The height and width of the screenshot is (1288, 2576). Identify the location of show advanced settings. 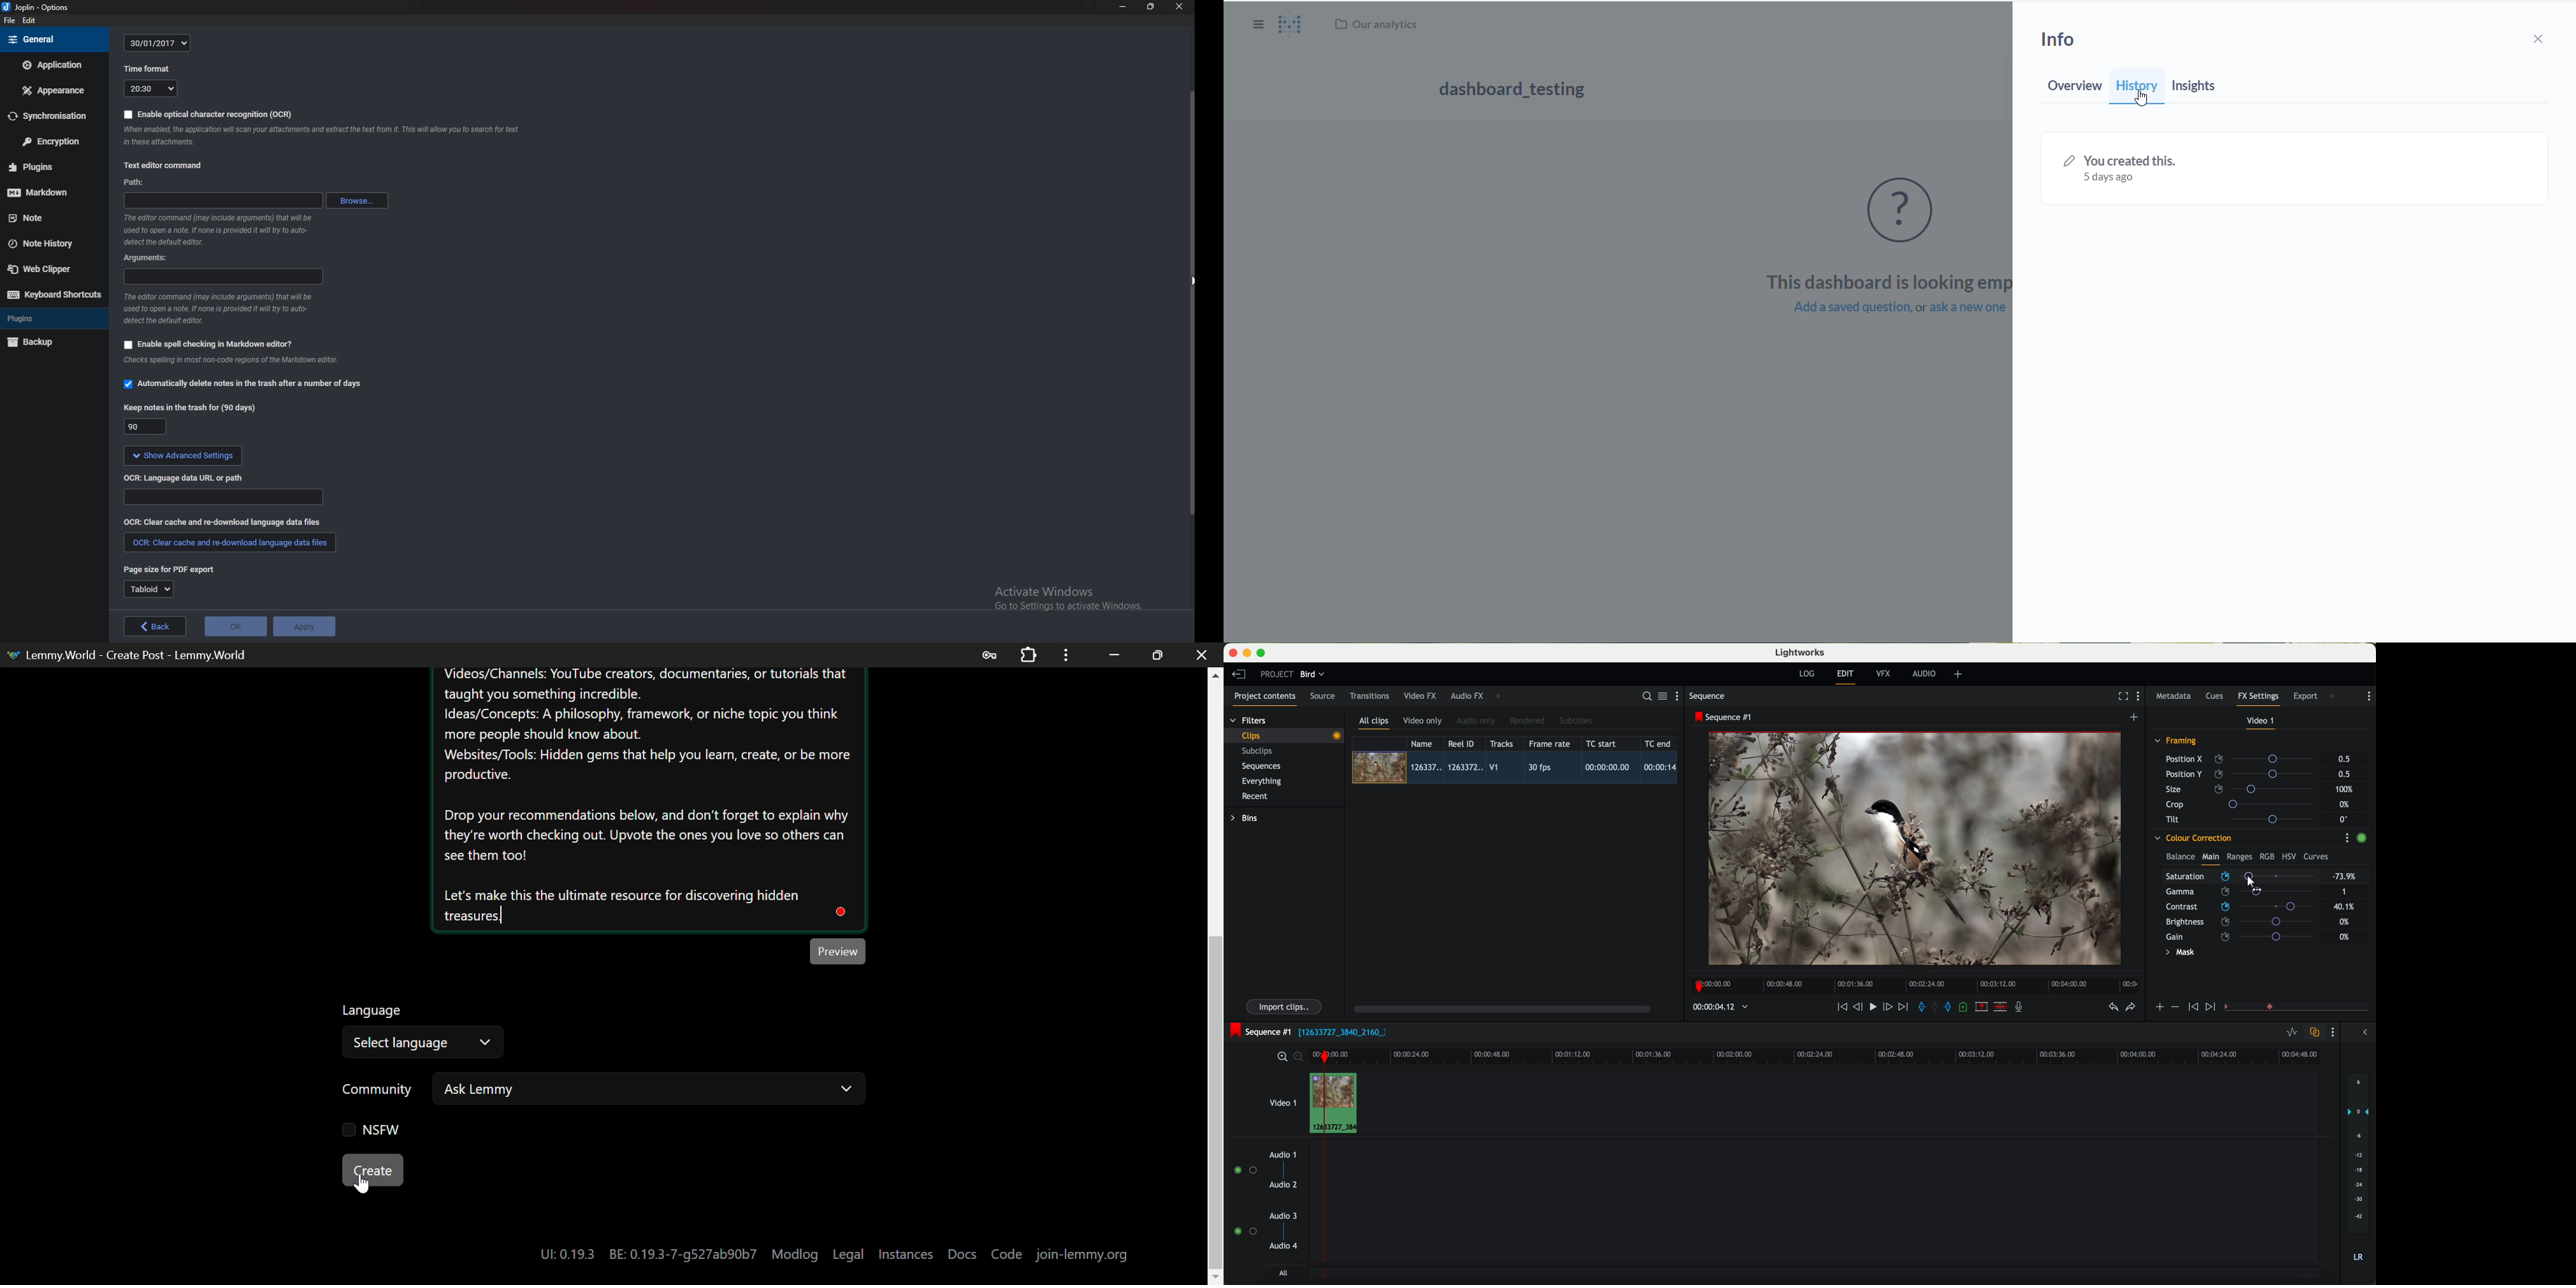
(213, 456).